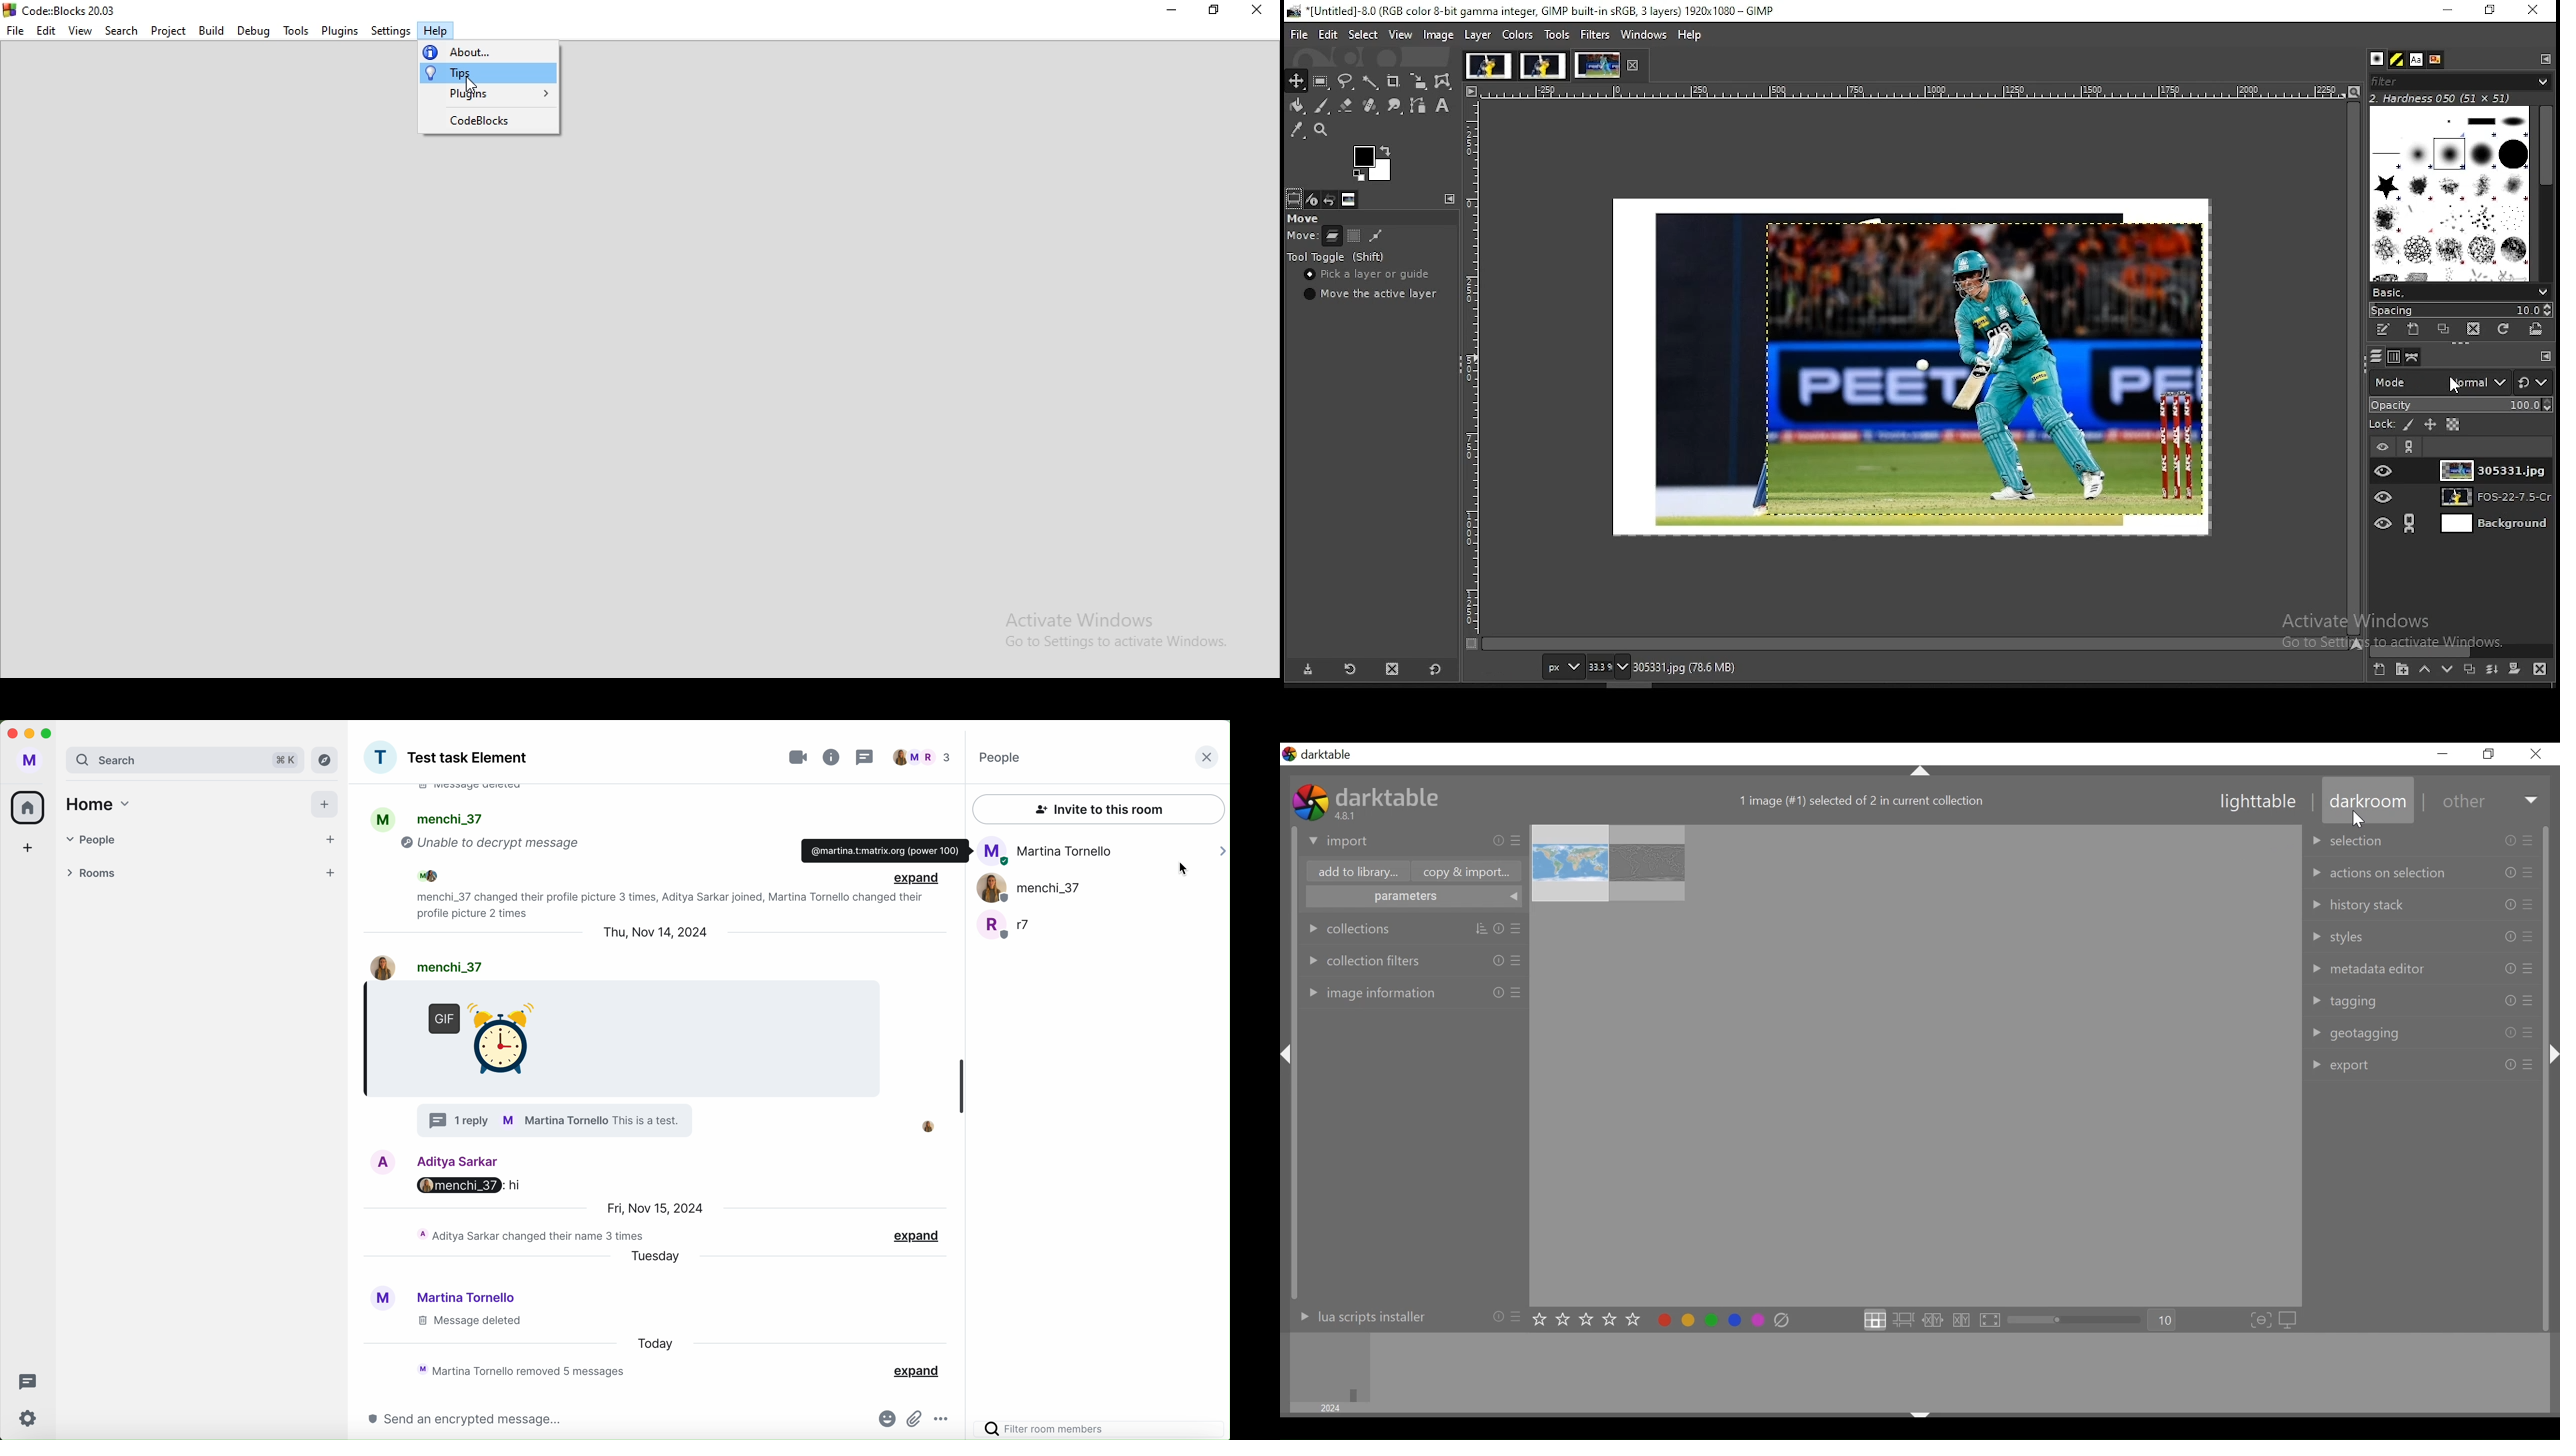 The width and height of the screenshot is (2576, 1456). I want to click on logo, so click(60, 8).